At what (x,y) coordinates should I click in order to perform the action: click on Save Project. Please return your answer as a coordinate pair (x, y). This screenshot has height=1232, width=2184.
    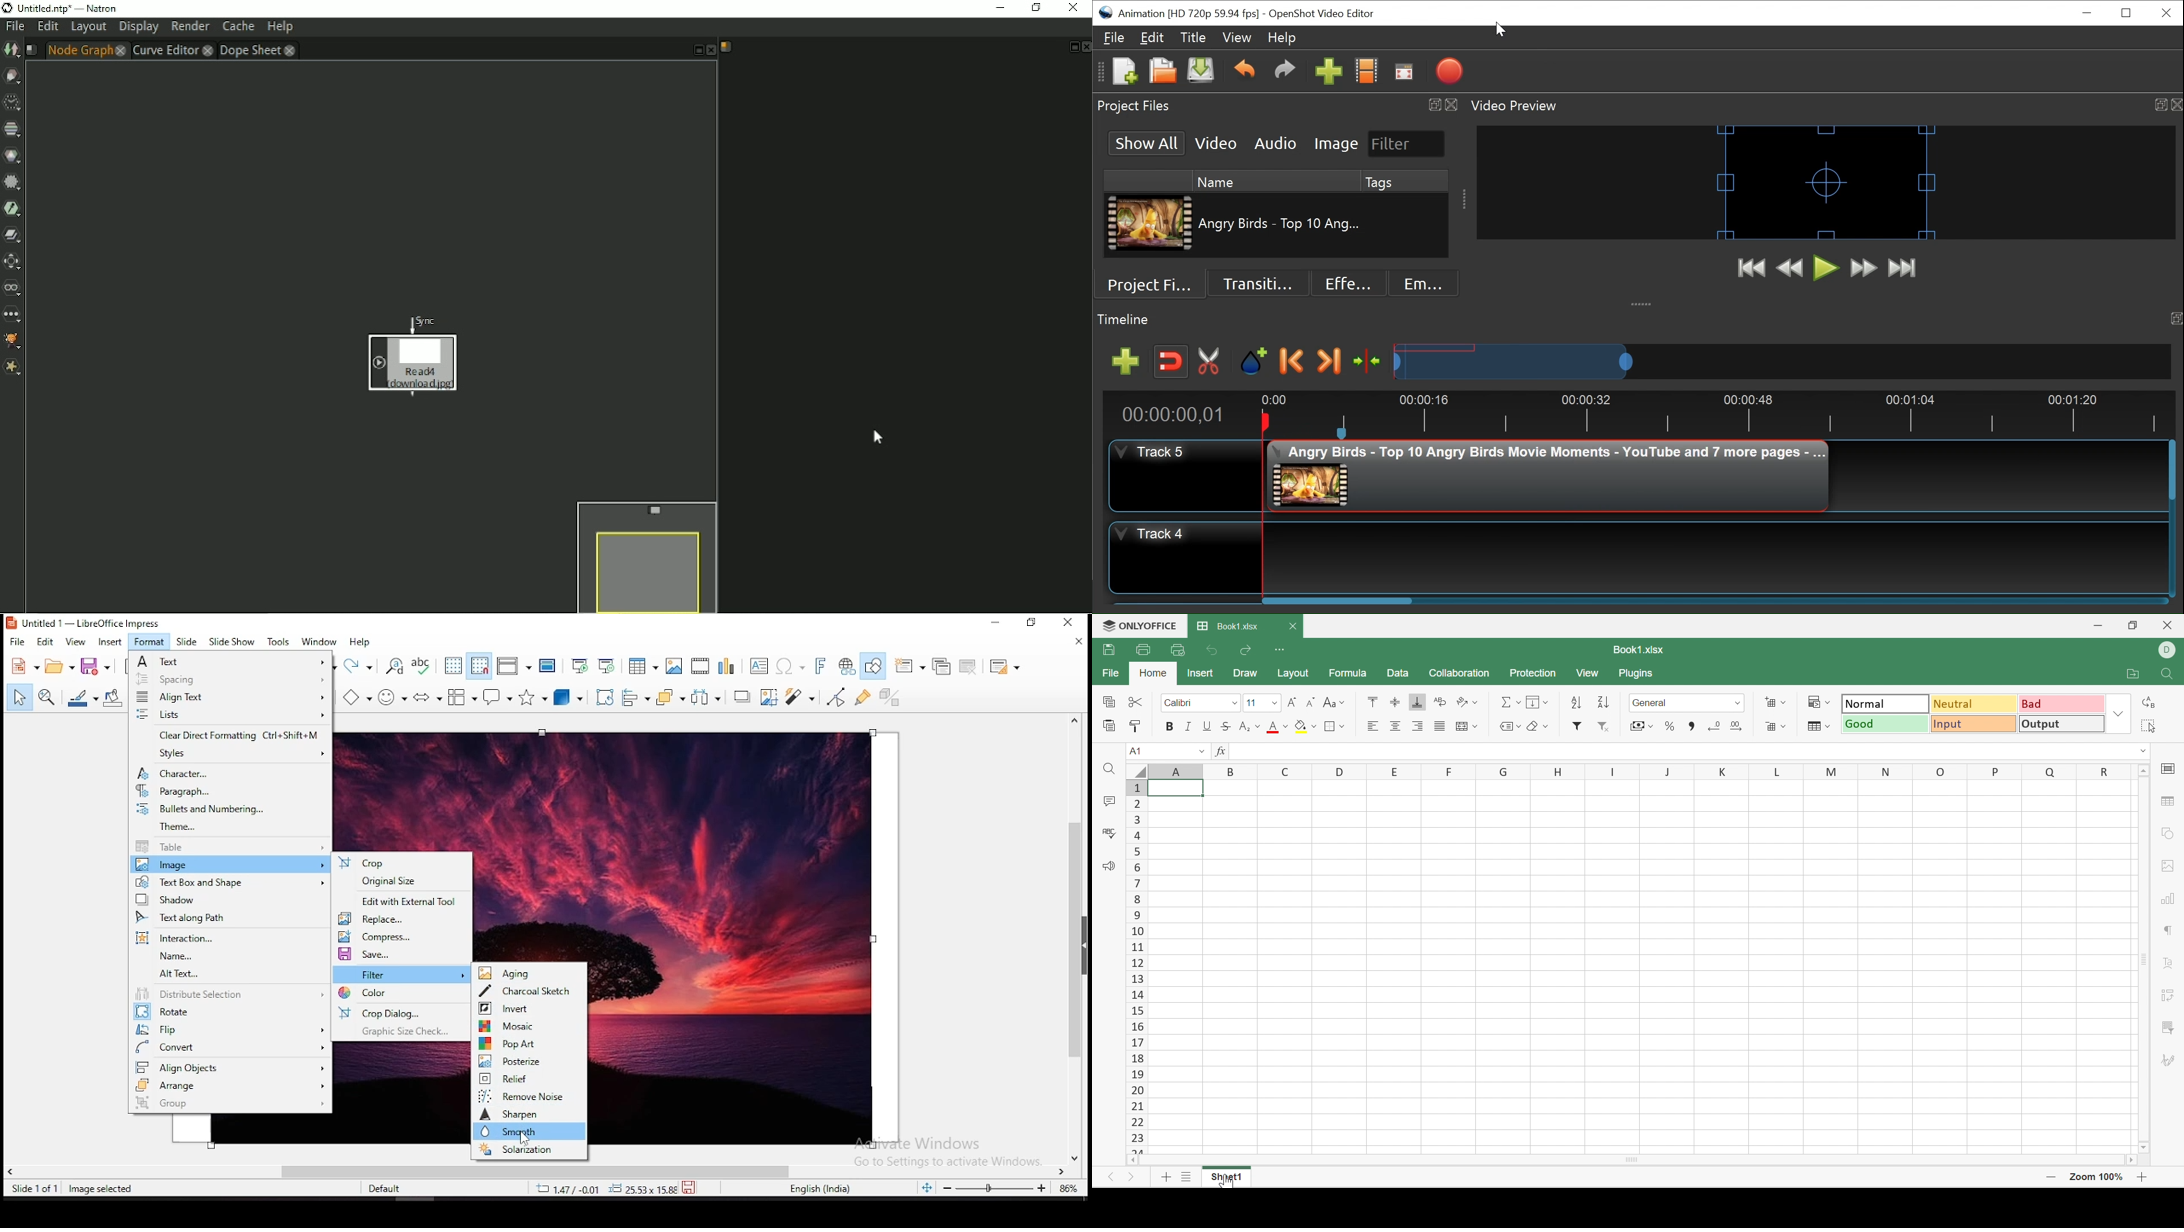
    Looking at the image, I should click on (1201, 72).